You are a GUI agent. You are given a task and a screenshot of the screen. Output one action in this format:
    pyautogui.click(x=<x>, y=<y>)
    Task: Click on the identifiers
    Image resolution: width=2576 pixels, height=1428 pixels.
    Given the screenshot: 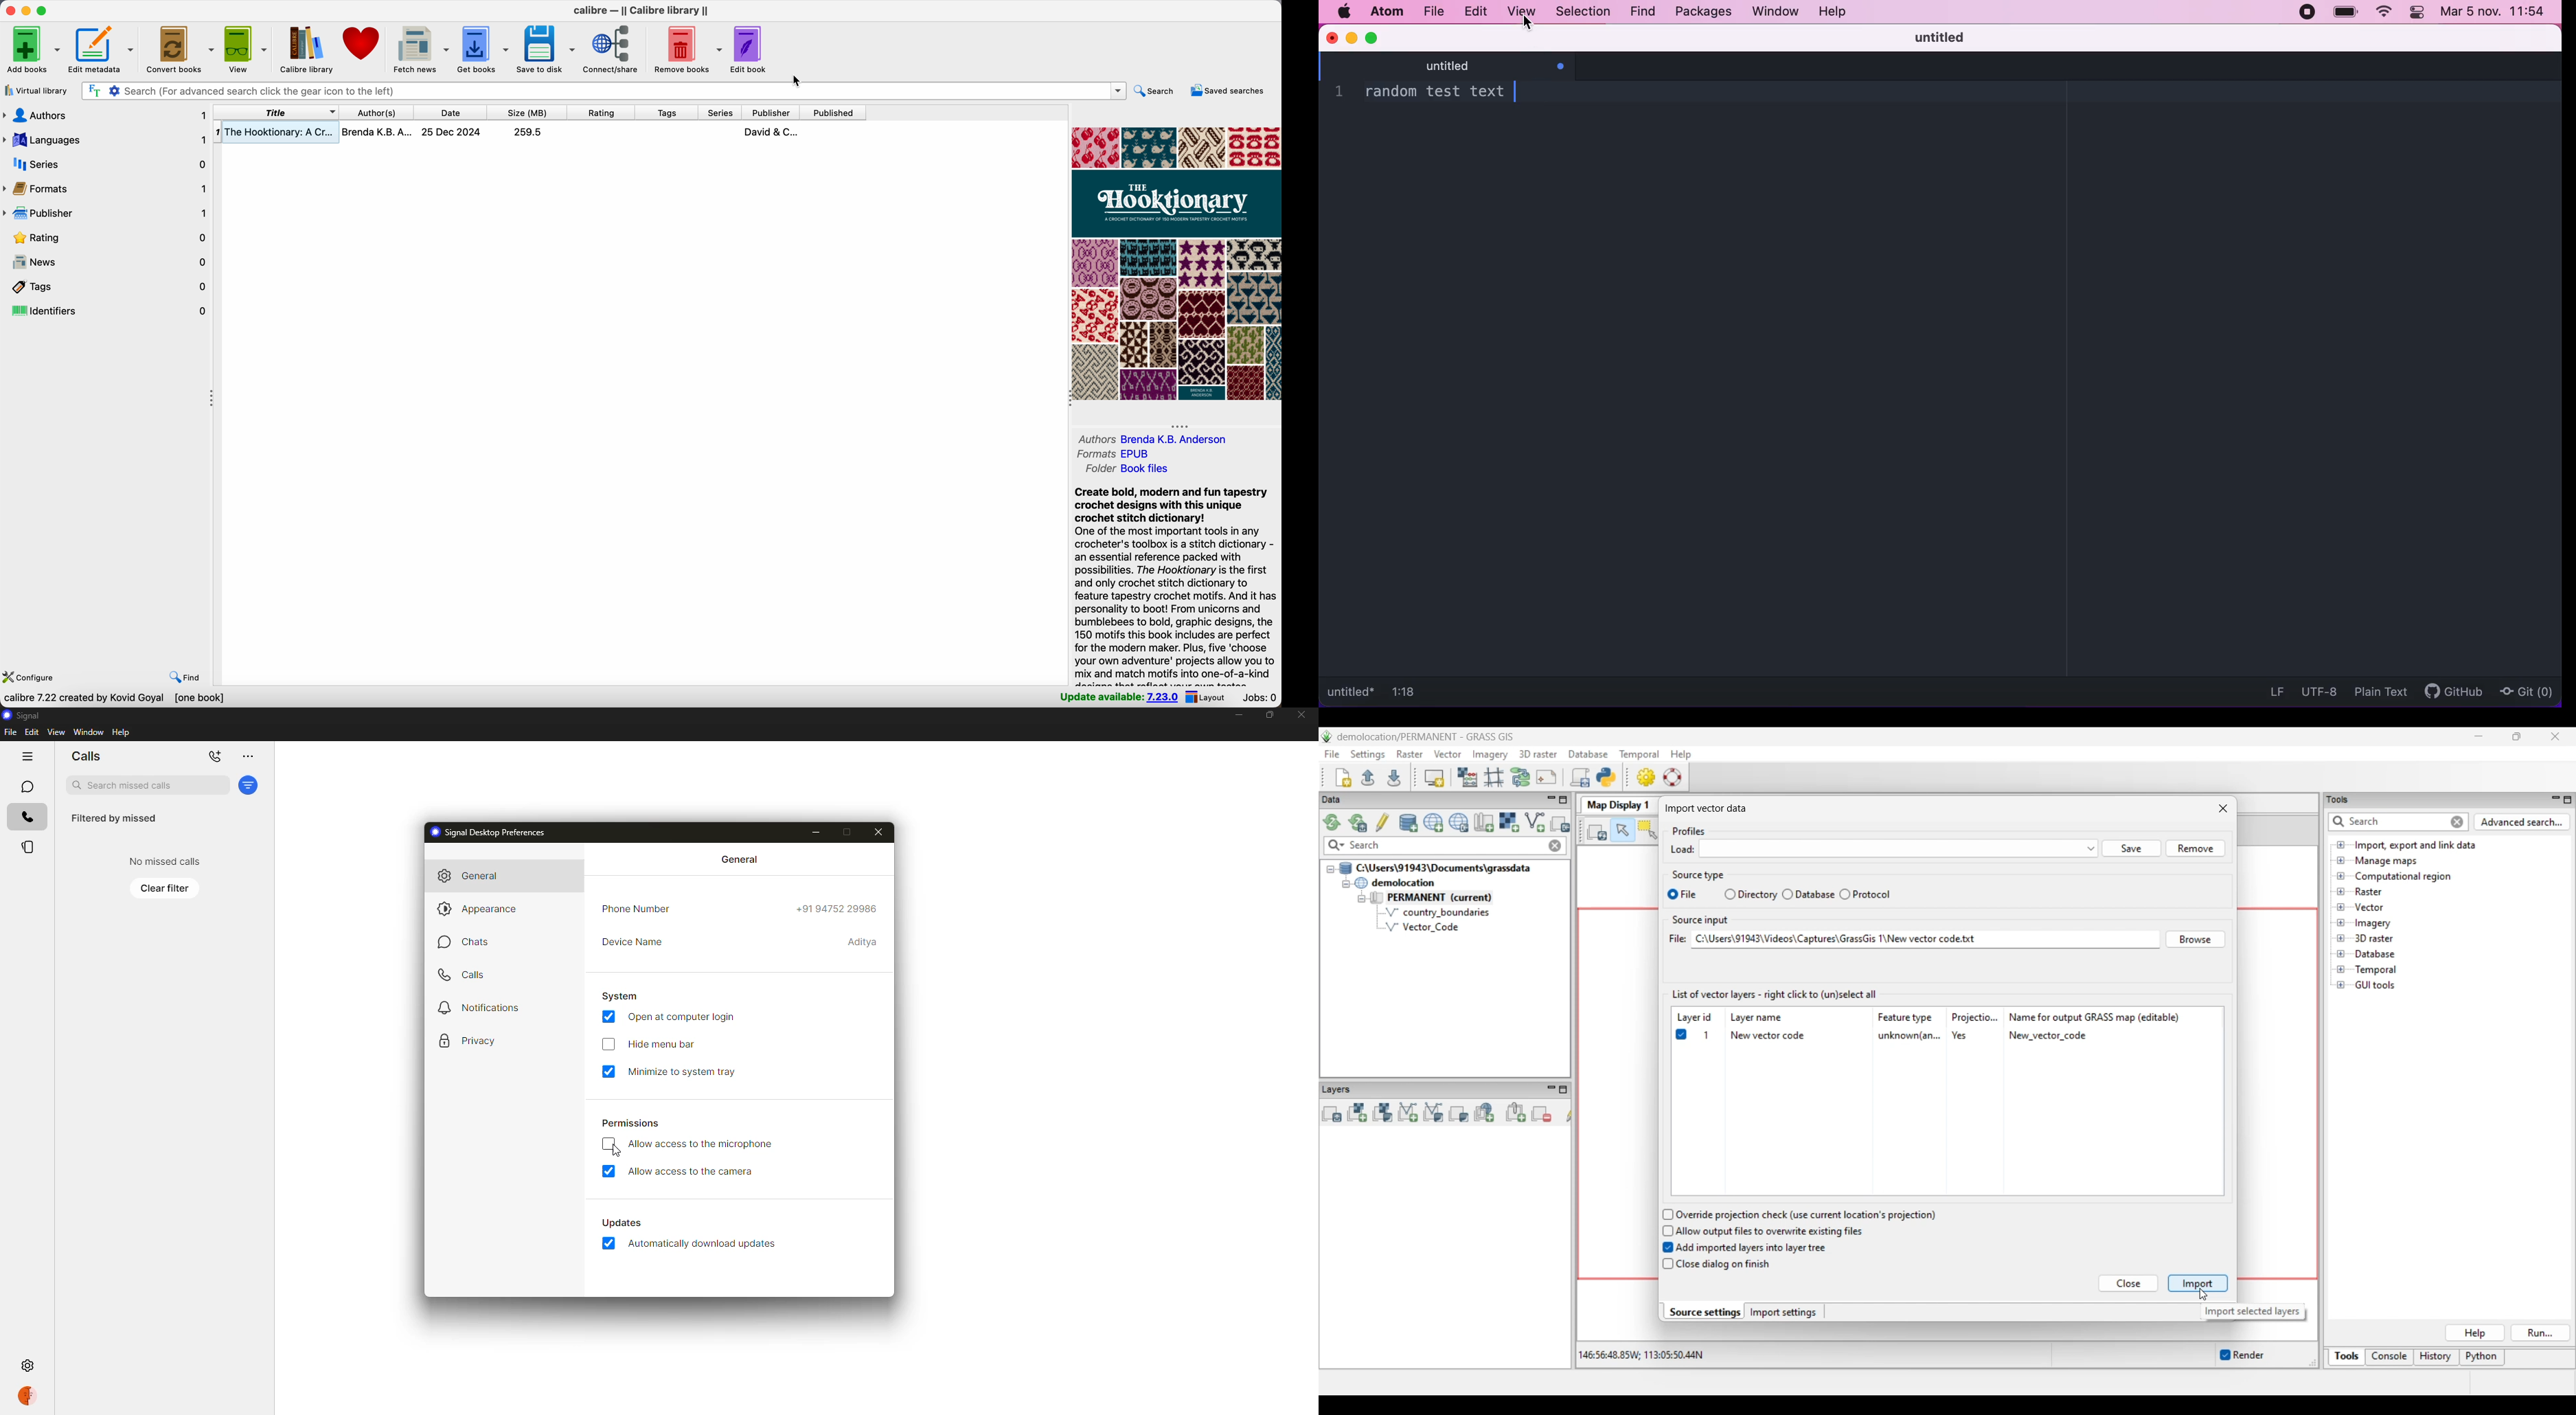 What is the action you would take?
    pyautogui.click(x=107, y=309)
    